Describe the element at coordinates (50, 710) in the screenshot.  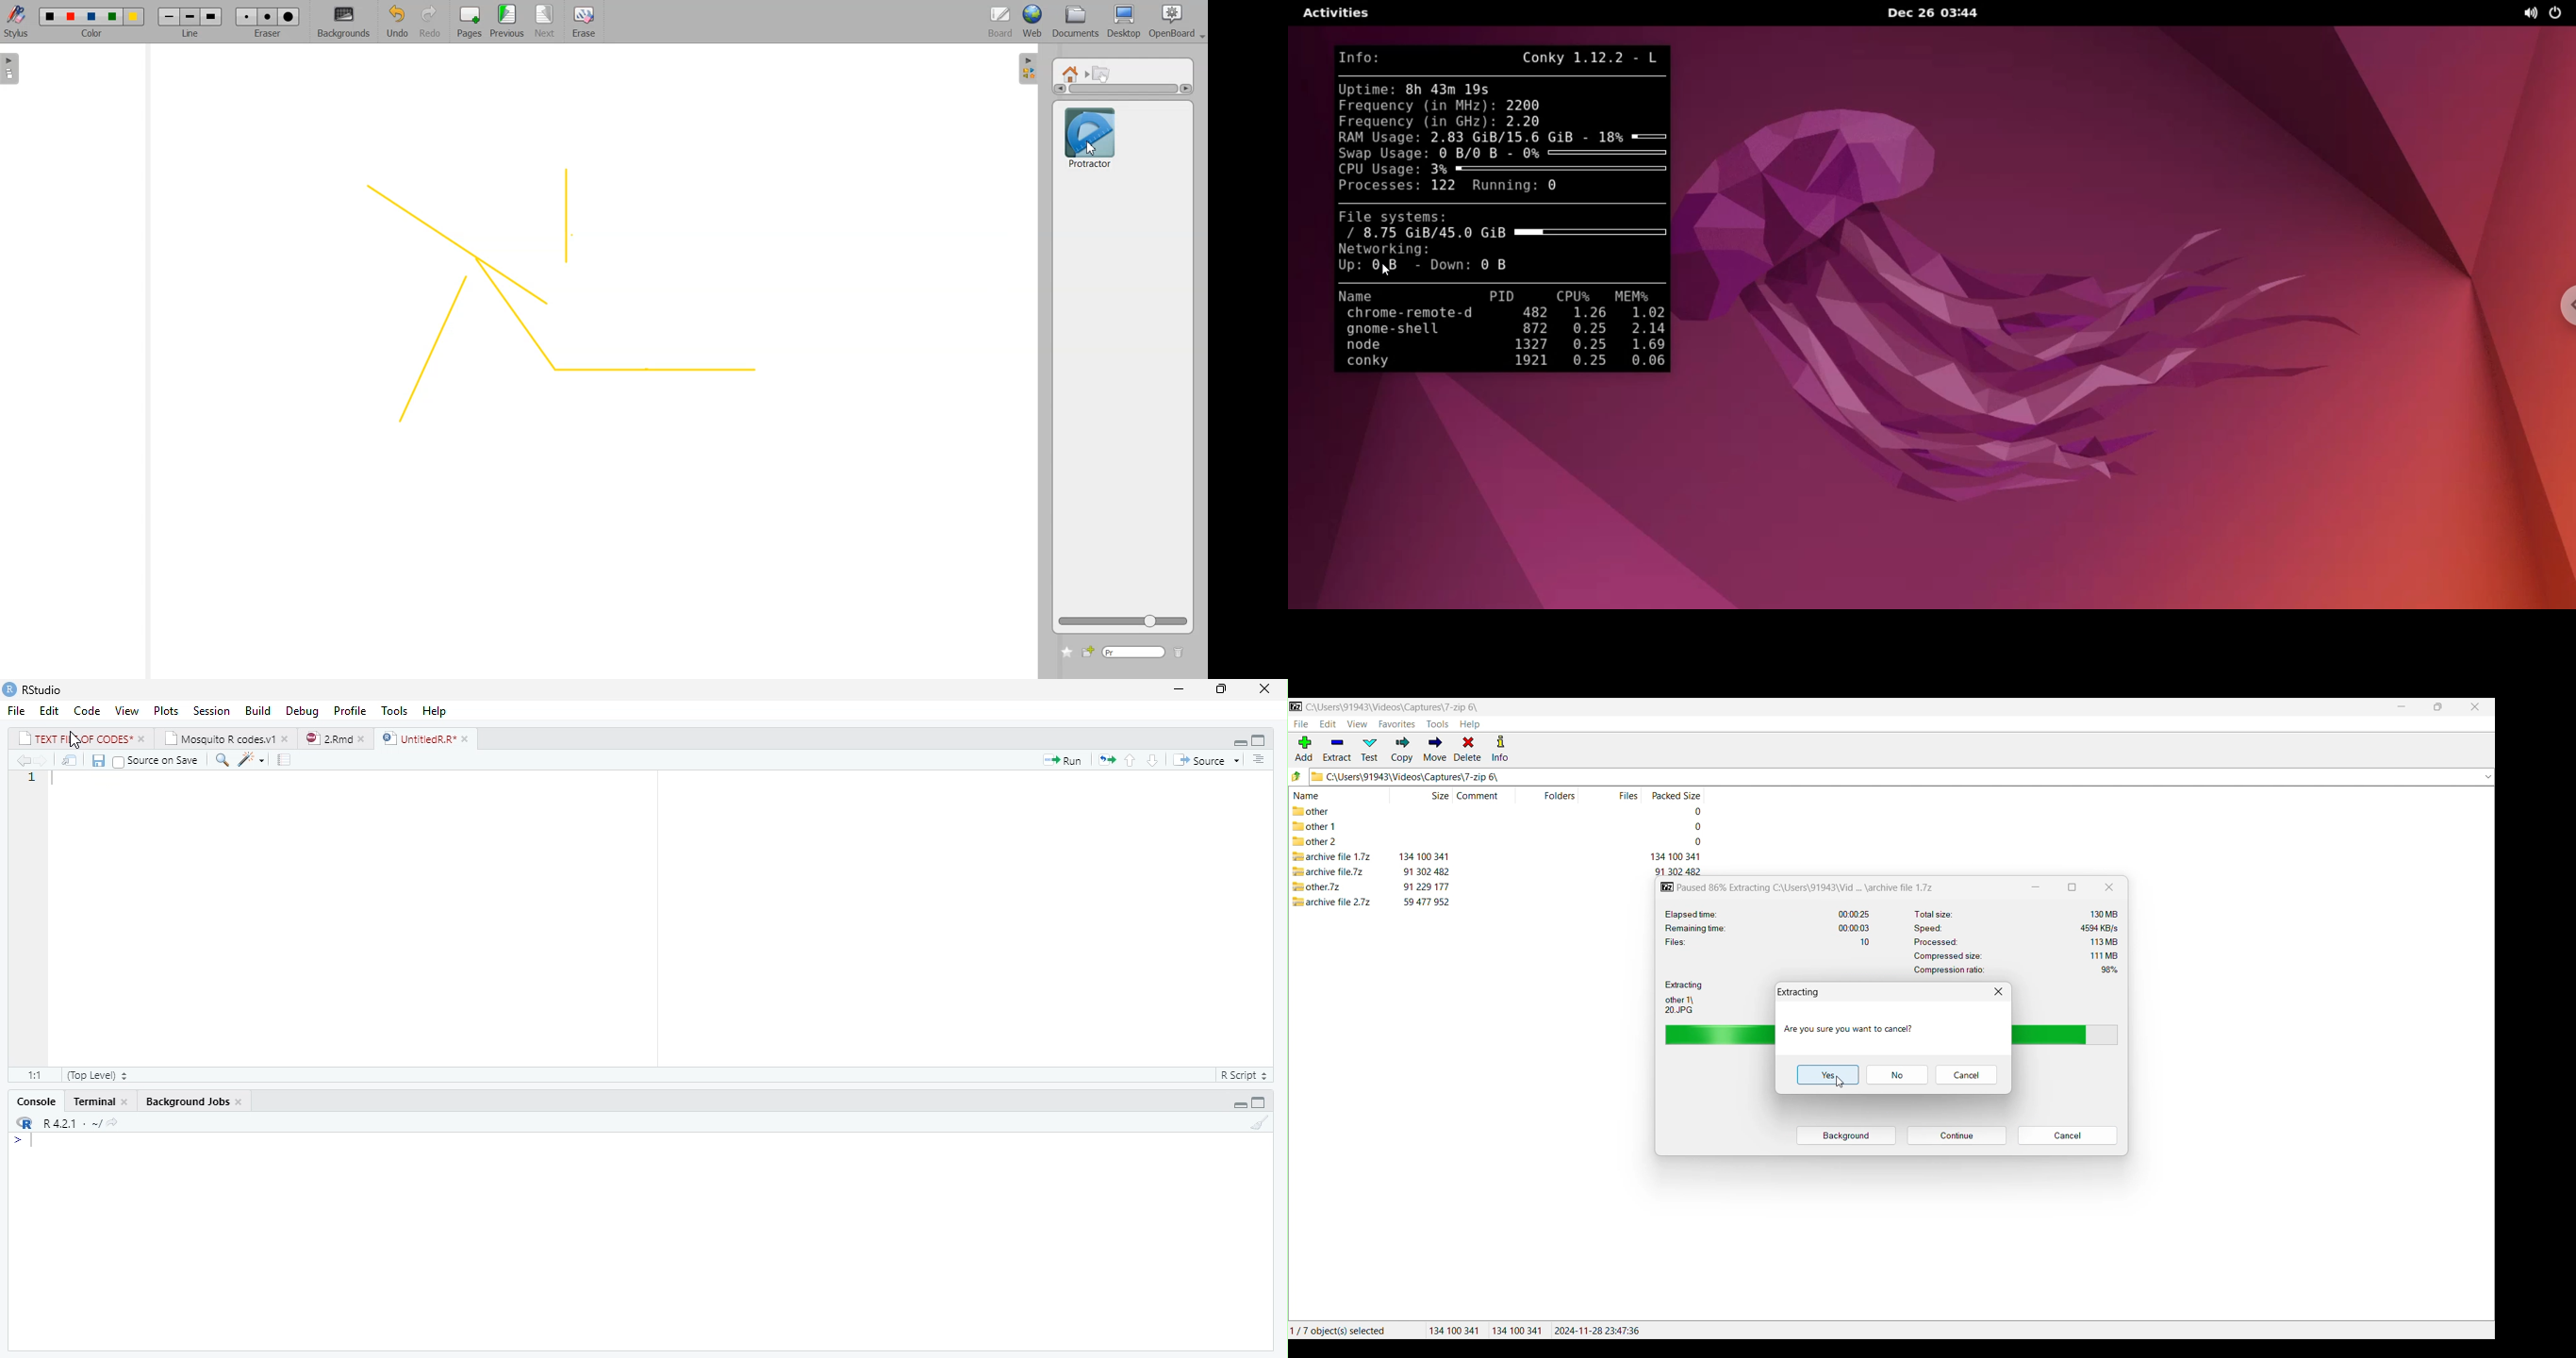
I see `Edit` at that location.